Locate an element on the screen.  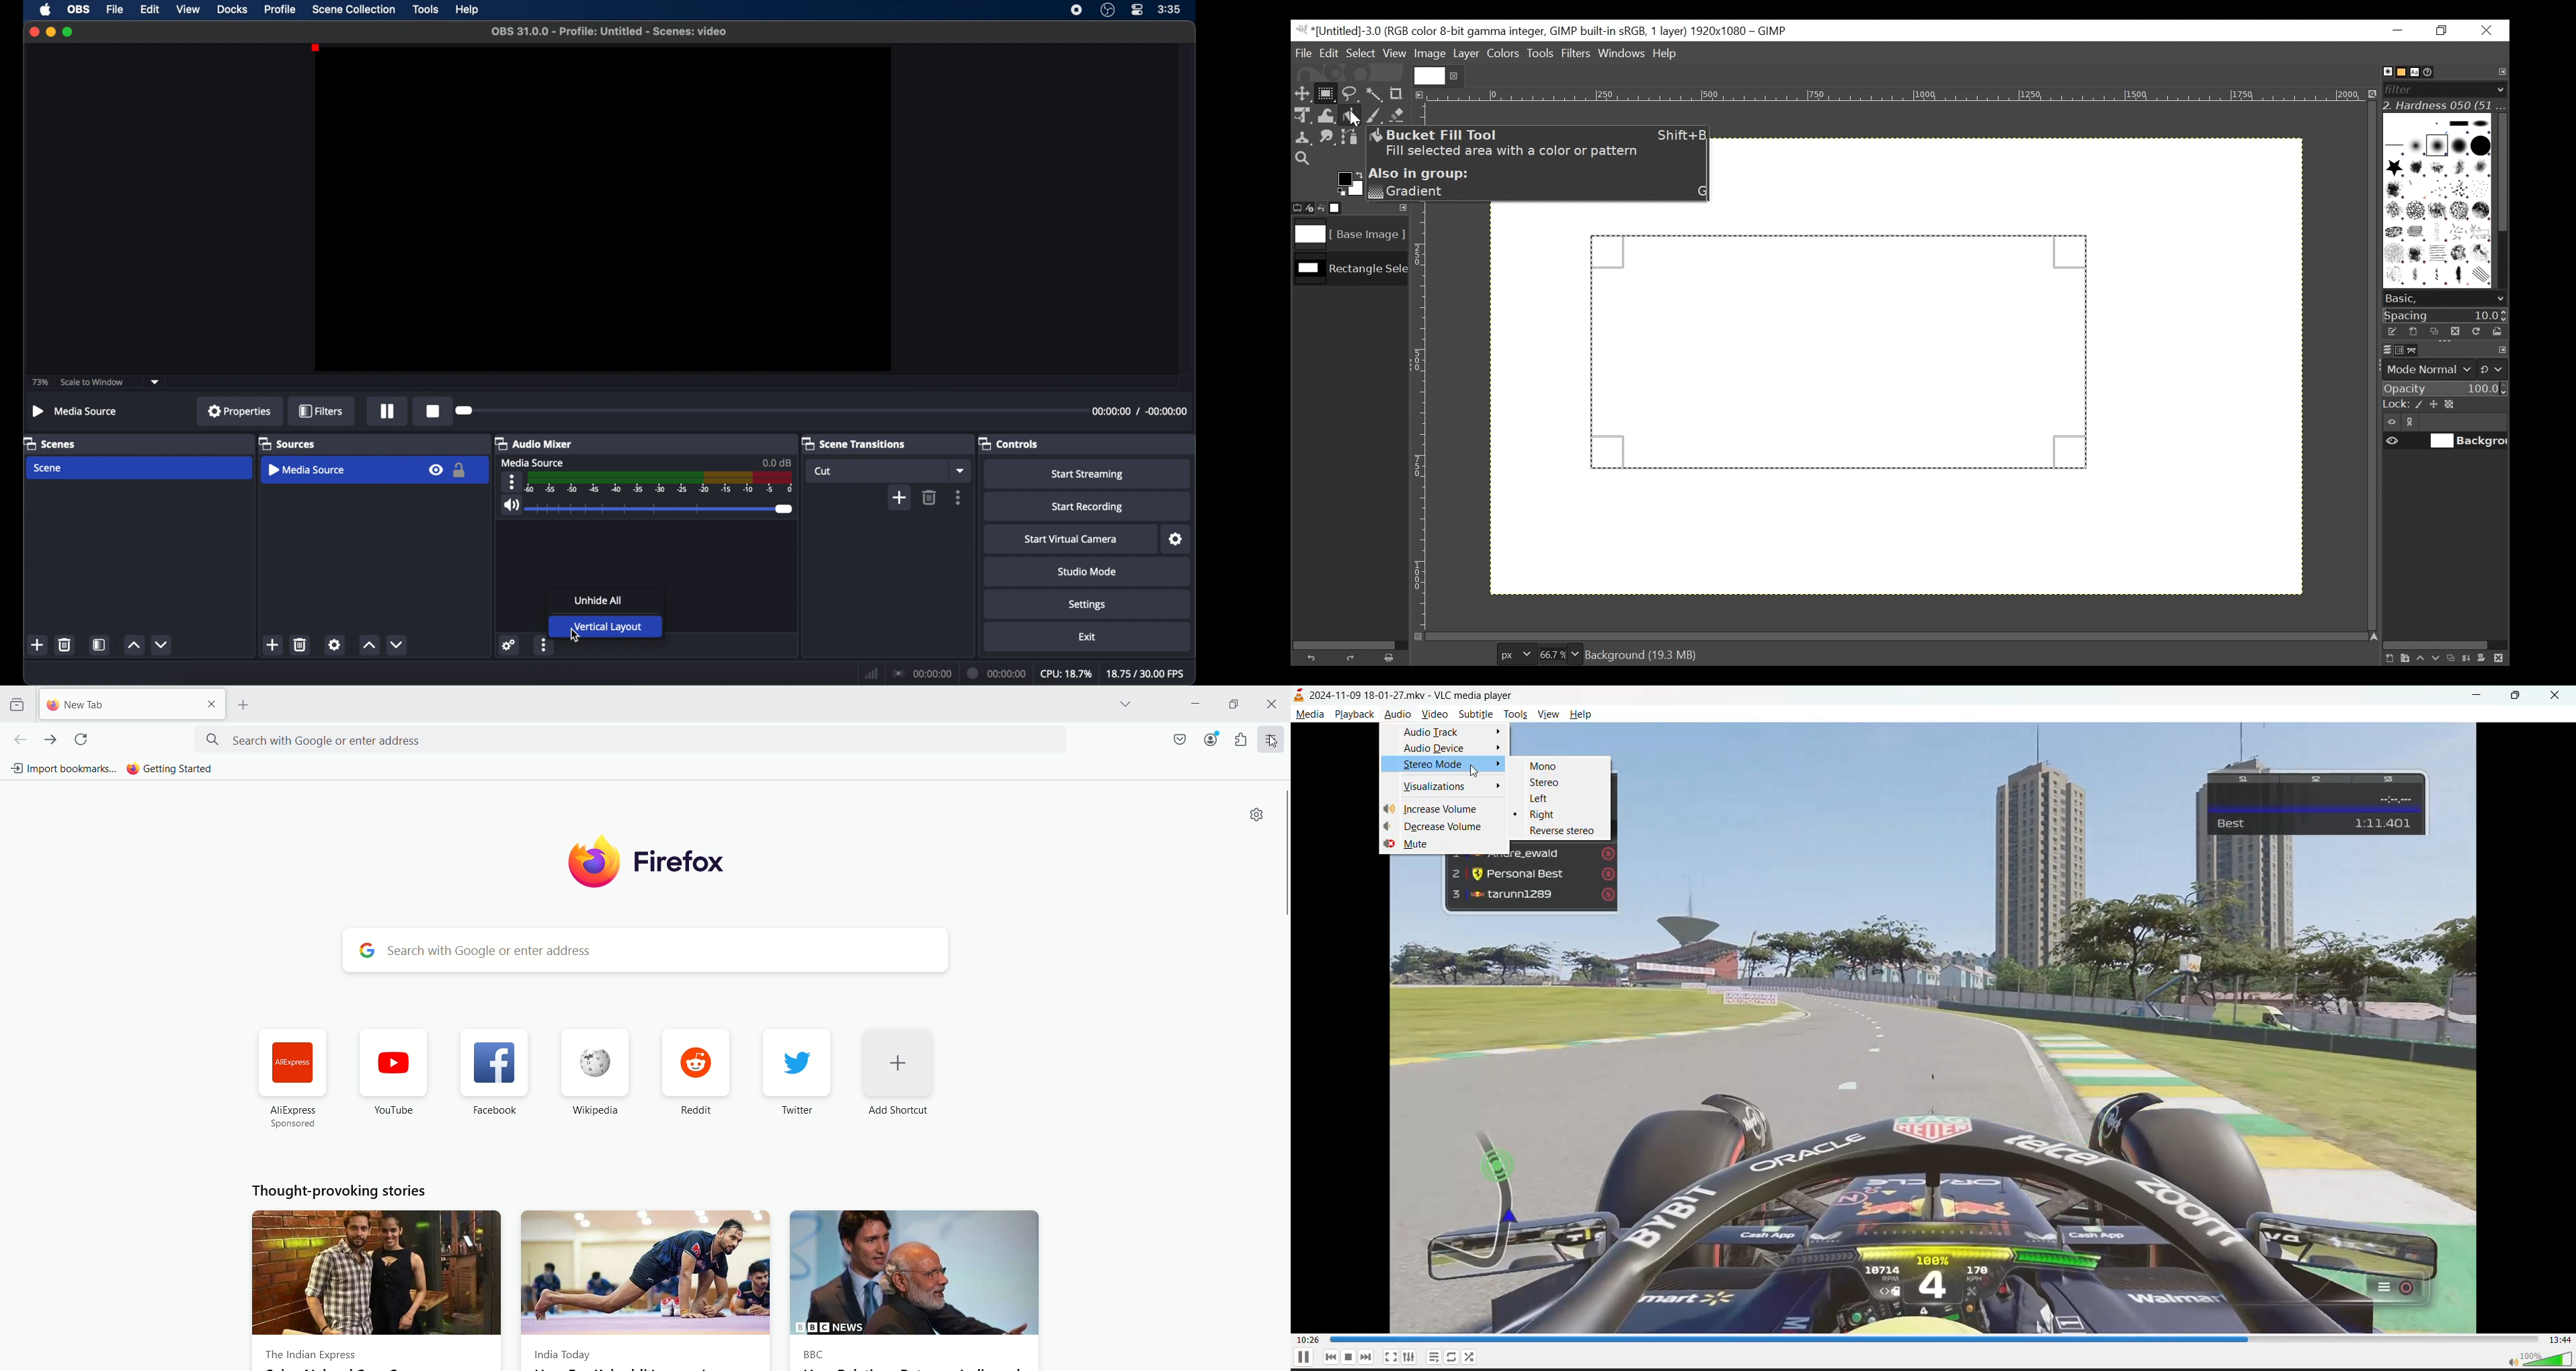
audio device is located at coordinates (1453, 748).